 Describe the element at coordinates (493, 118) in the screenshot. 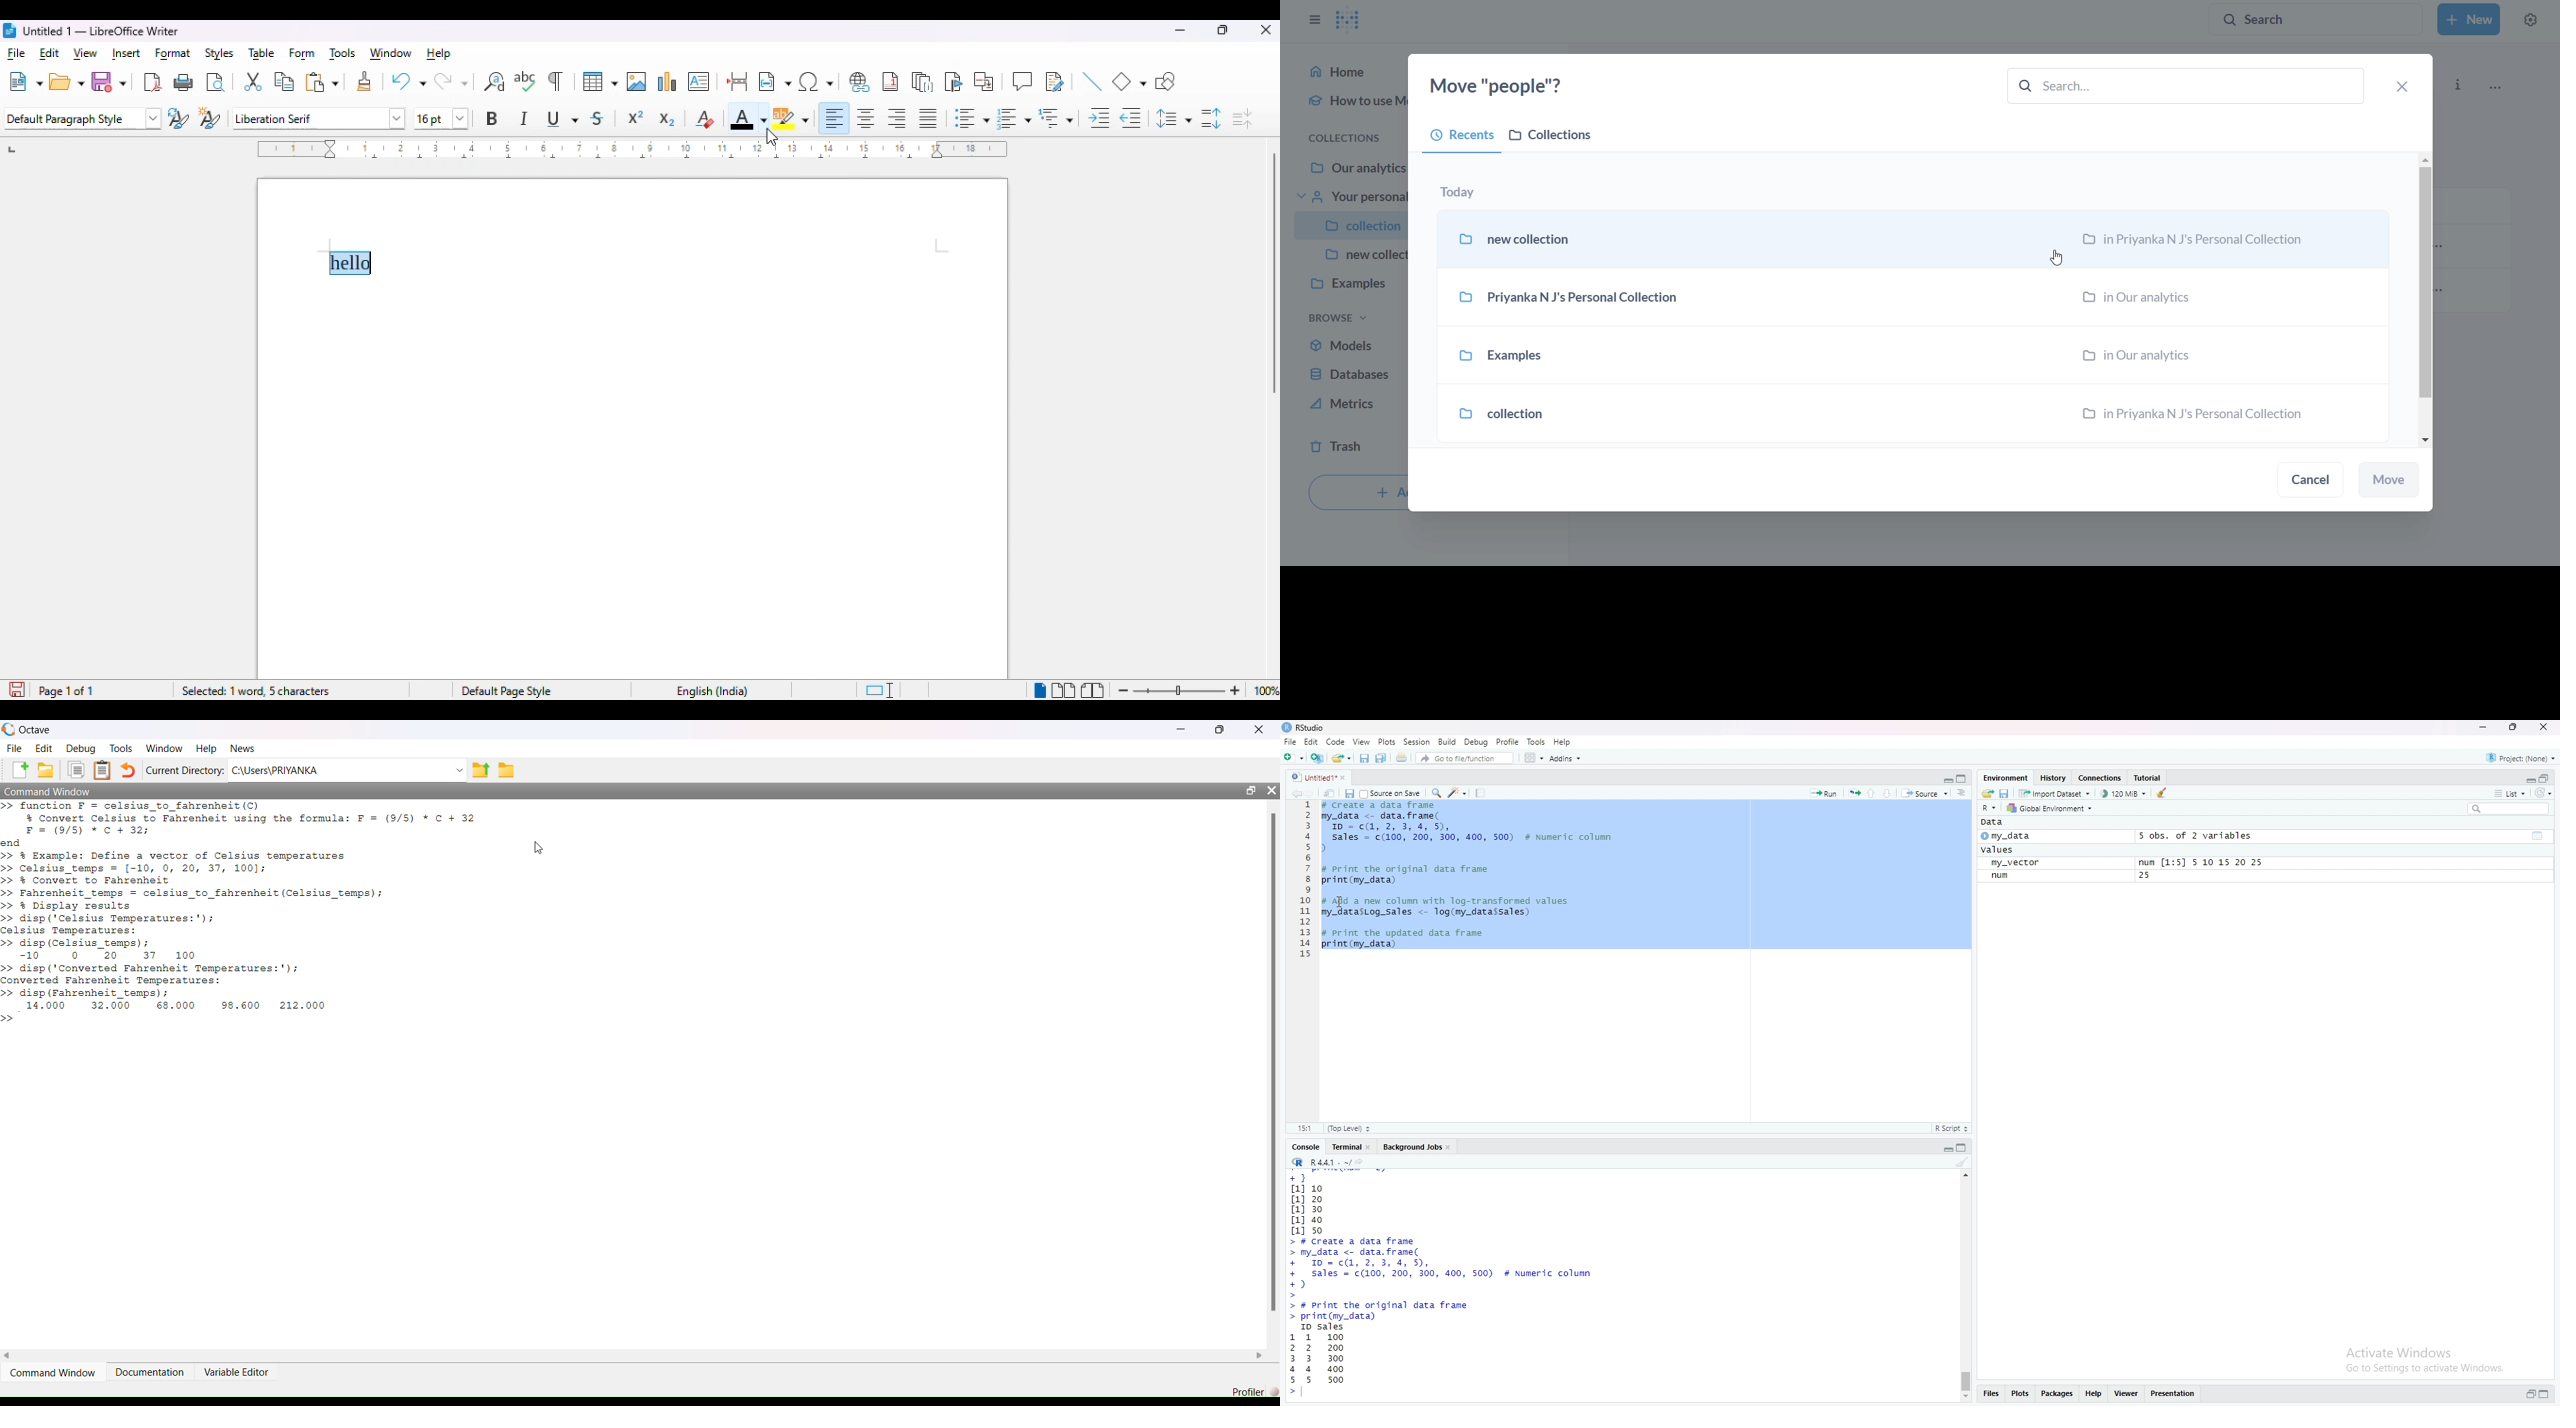

I see `bold` at that location.